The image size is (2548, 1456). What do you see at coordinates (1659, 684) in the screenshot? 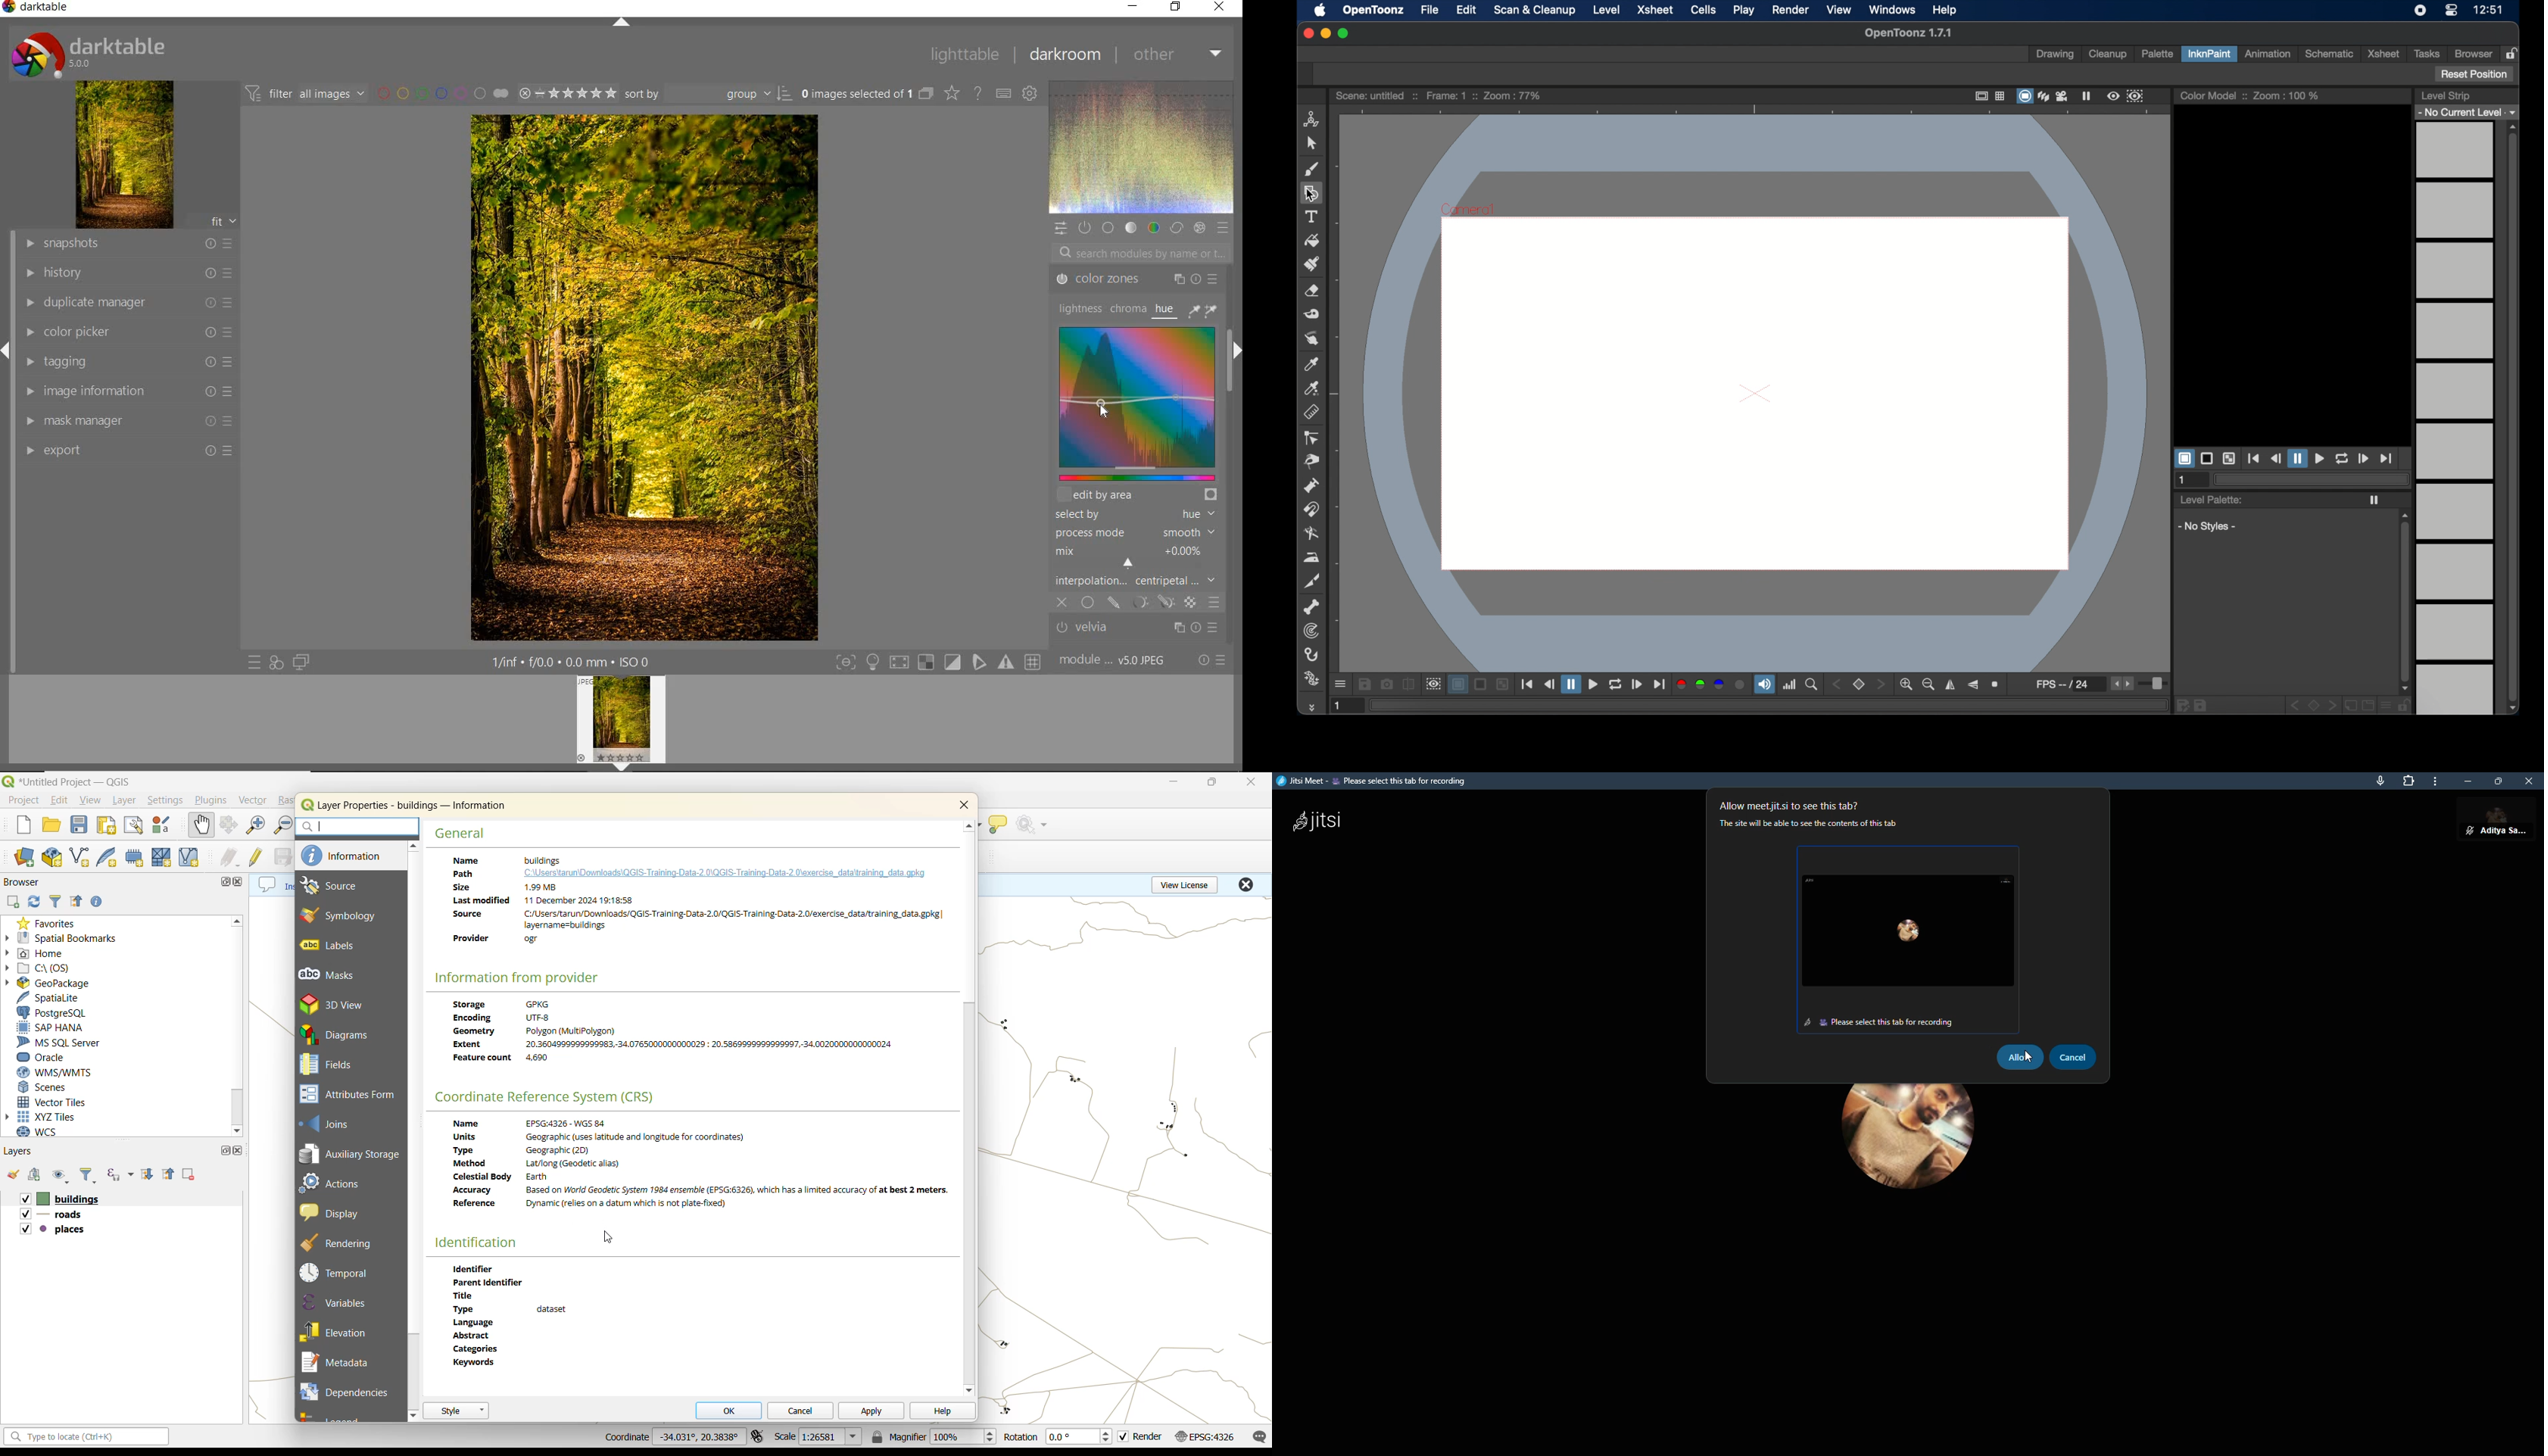
I see `jump to end` at bounding box center [1659, 684].